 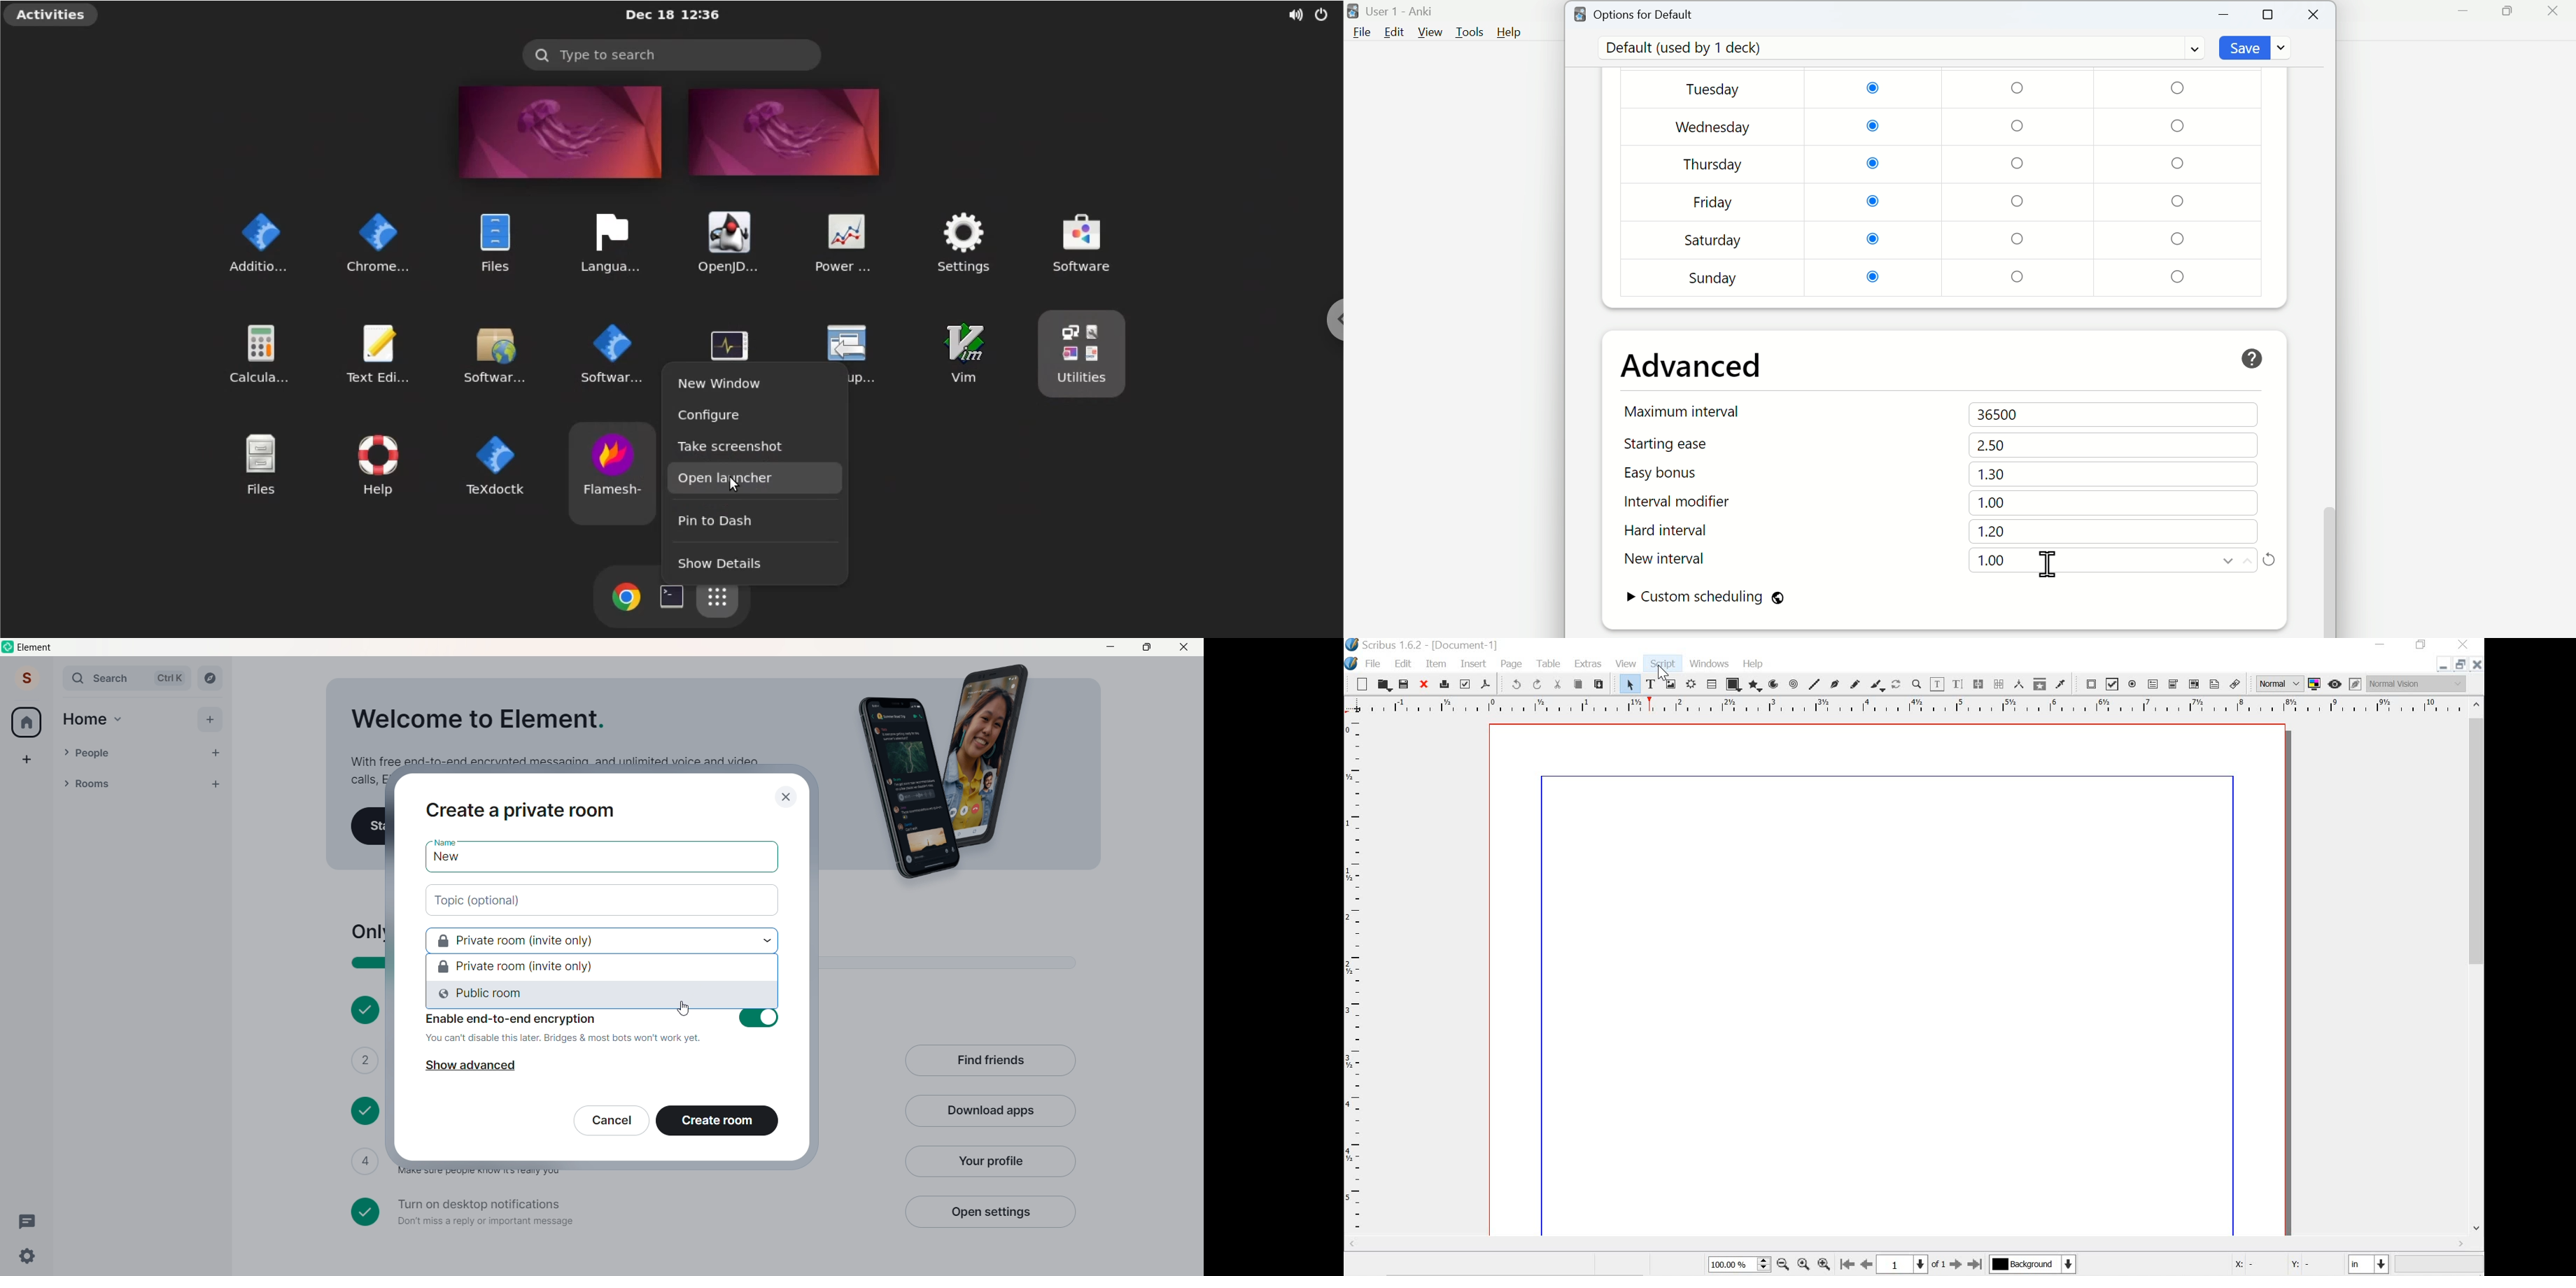 I want to click on Refresh, so click(x=2270, y=558).